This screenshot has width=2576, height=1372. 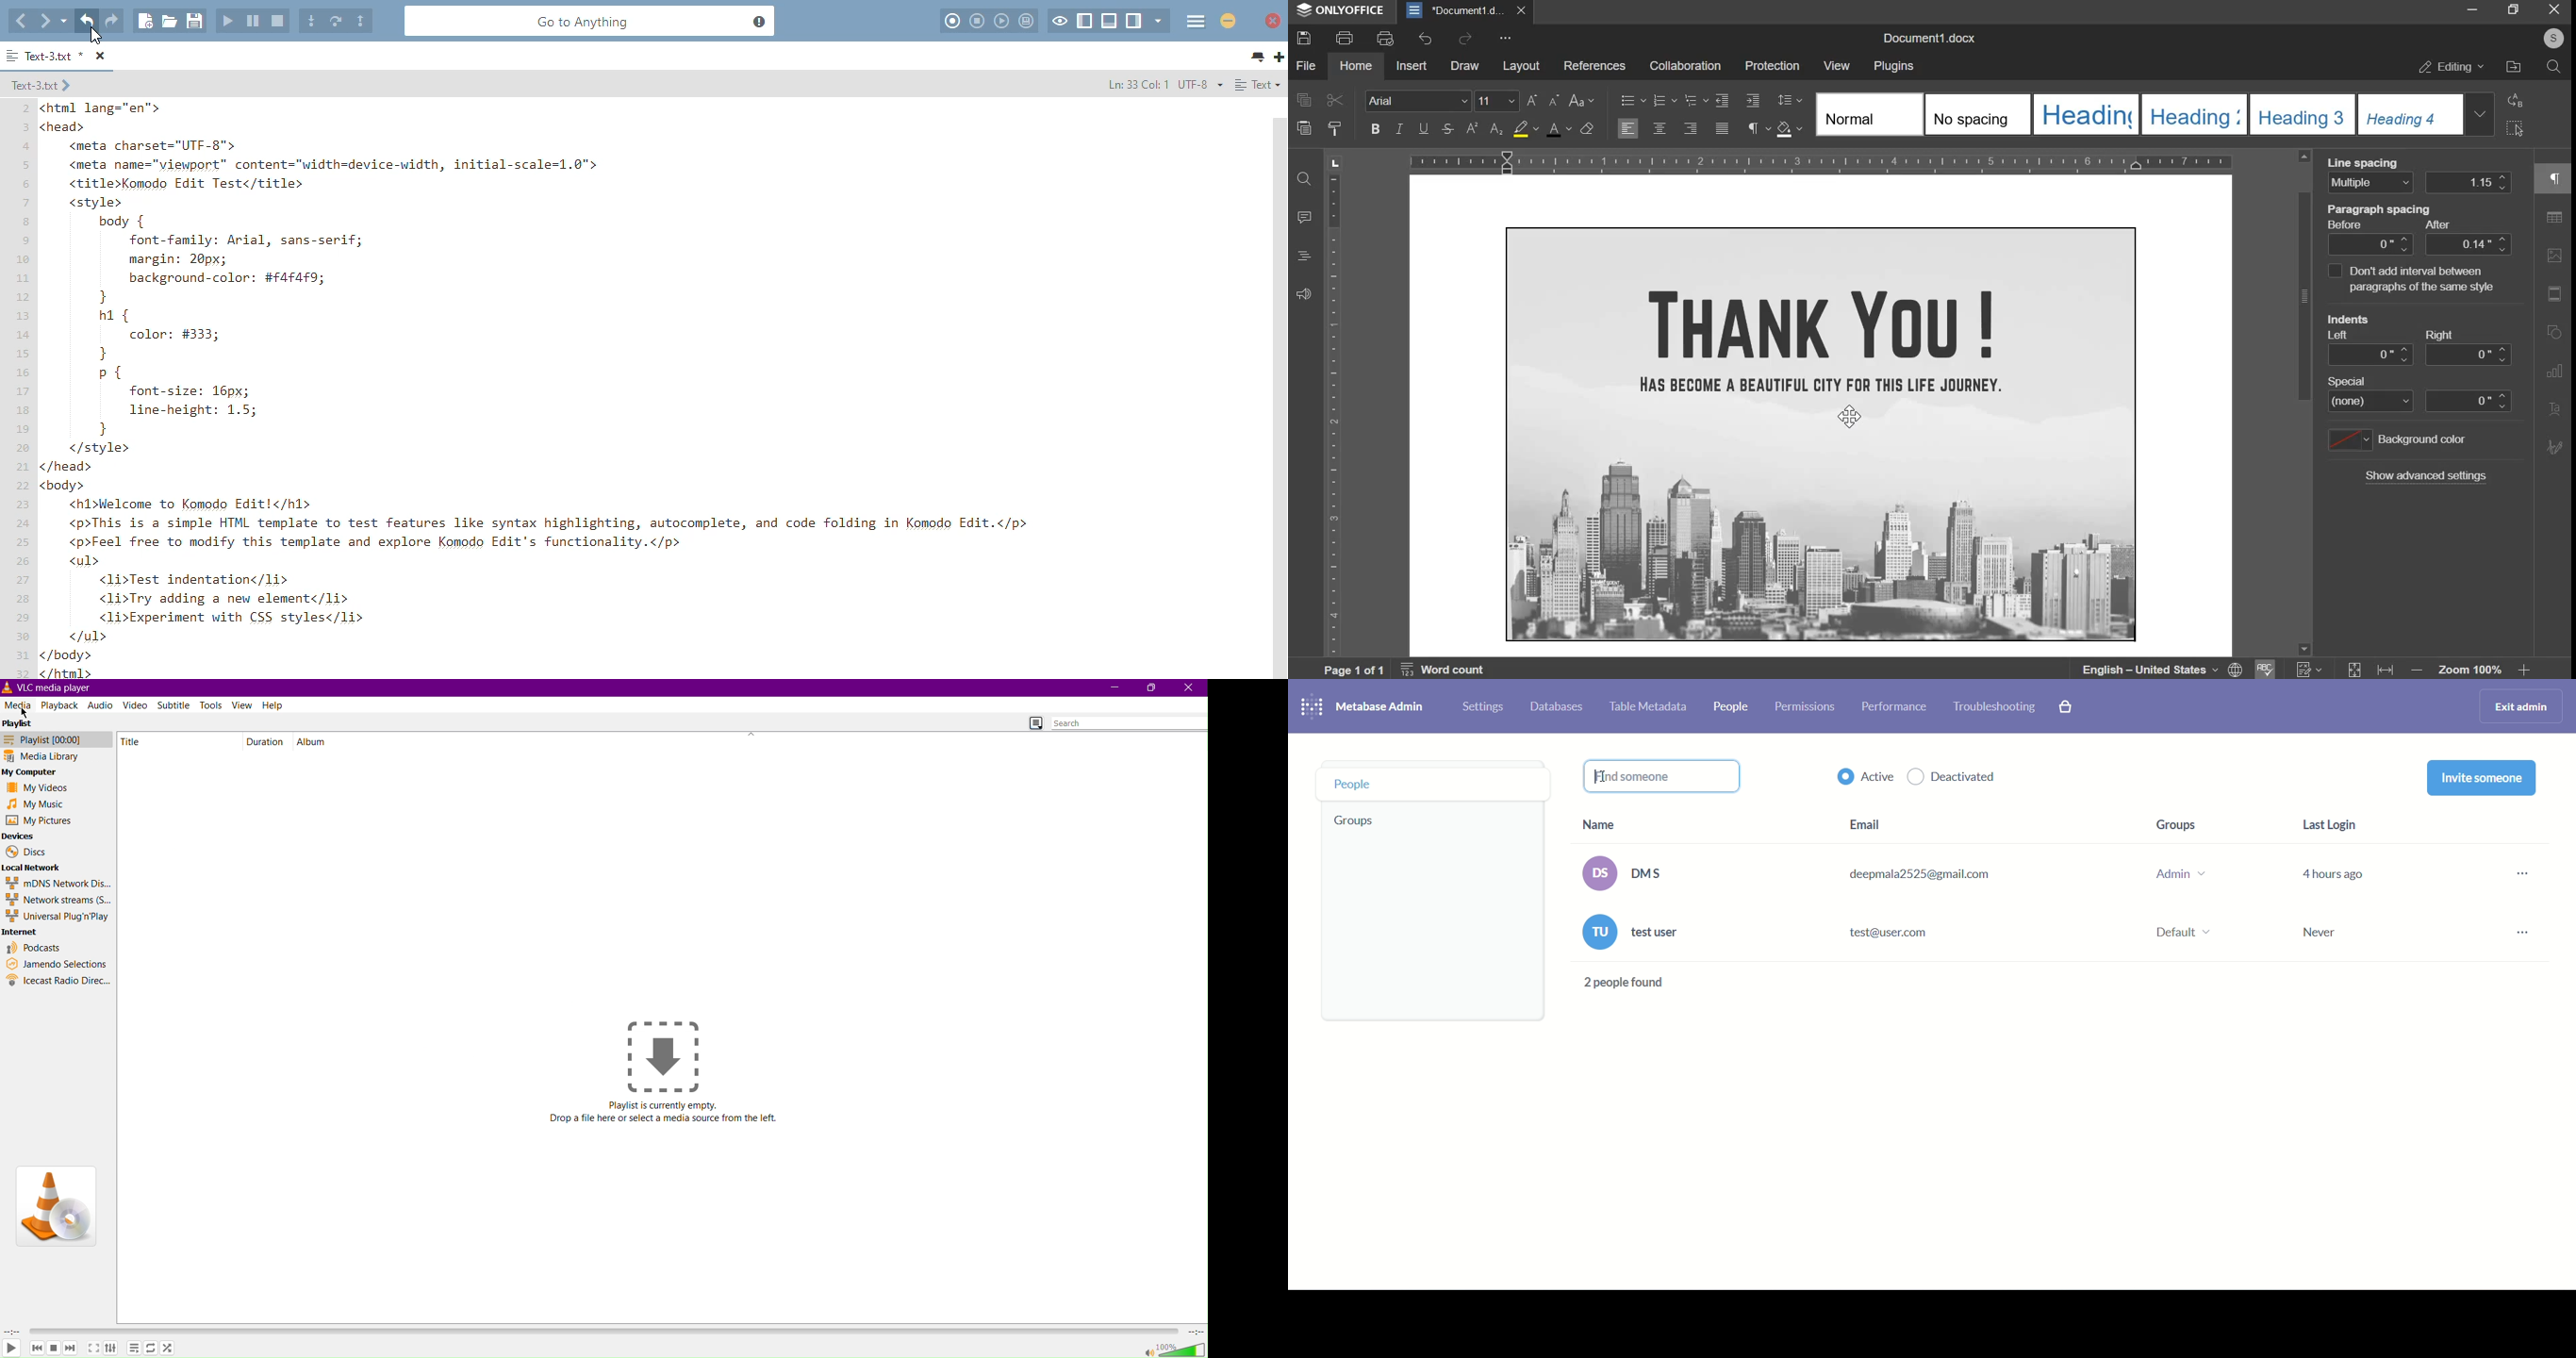 What do you see at coordinates (1171, 1349) in the screenshot?
I see `Volume` at bounding box center [1171, 1349].